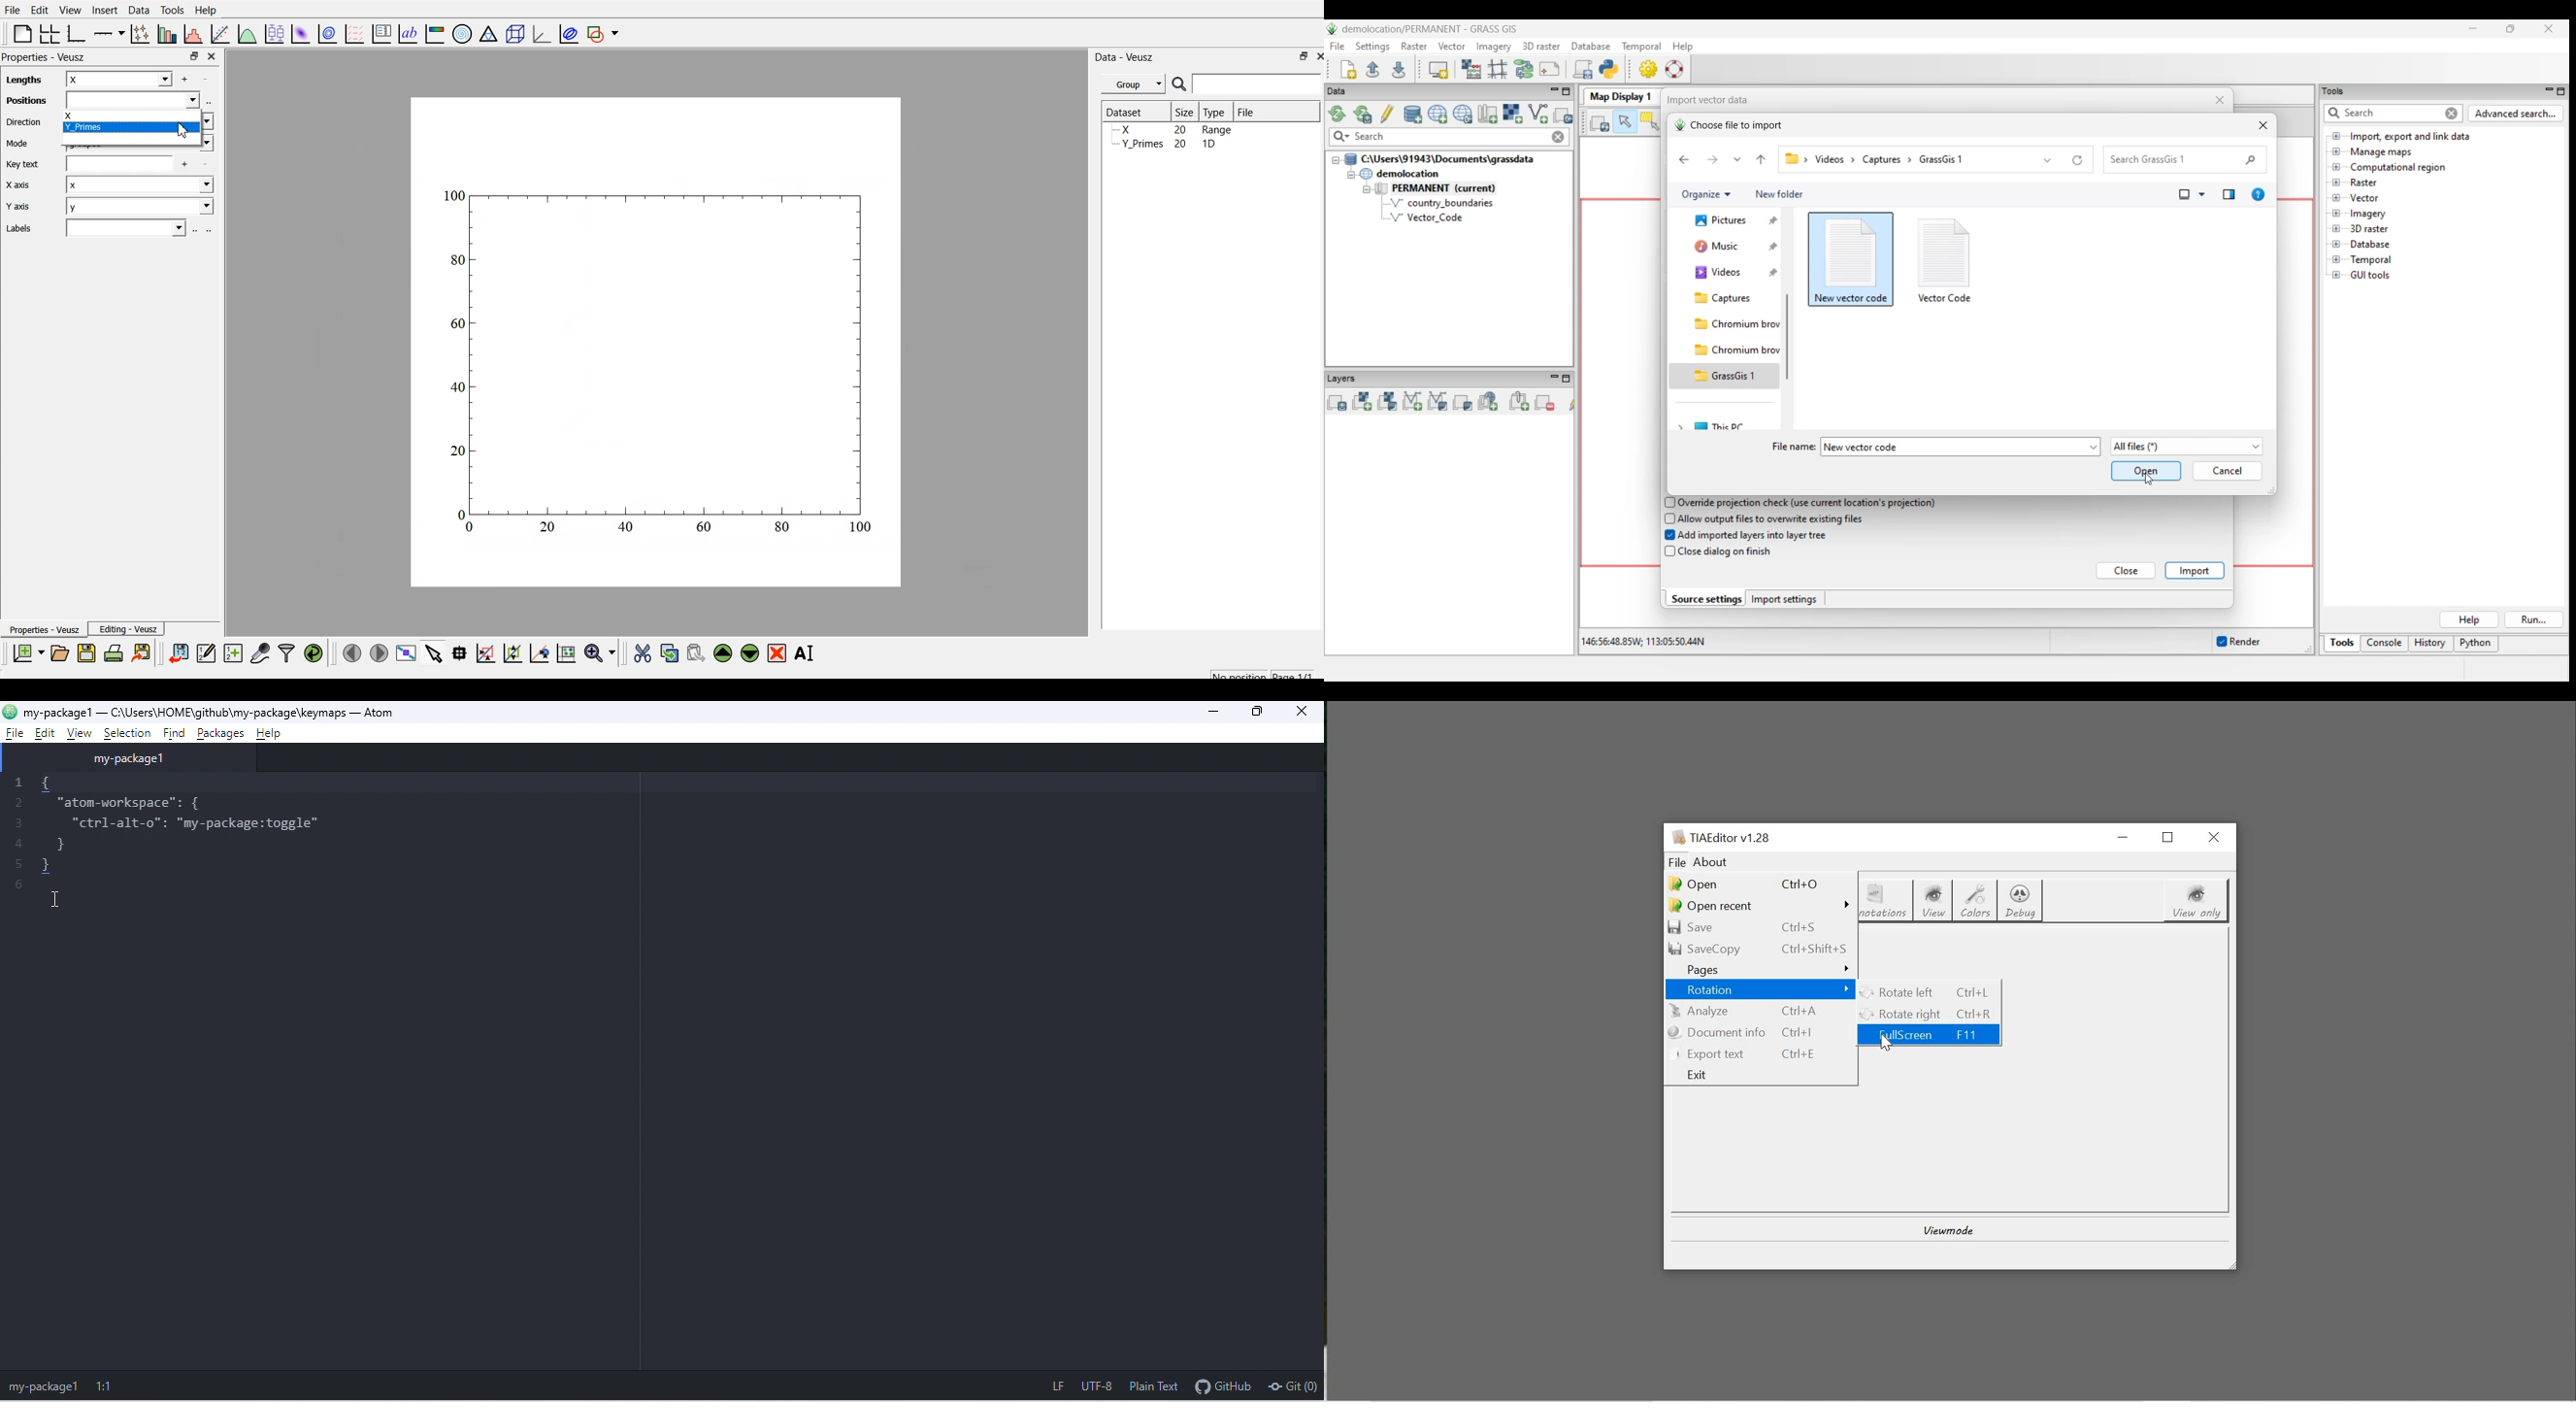 The image size is (2576, 1428). Describe the element at coordinates (1732, 324) in the screenshot. I see `Captures folder` at that location.